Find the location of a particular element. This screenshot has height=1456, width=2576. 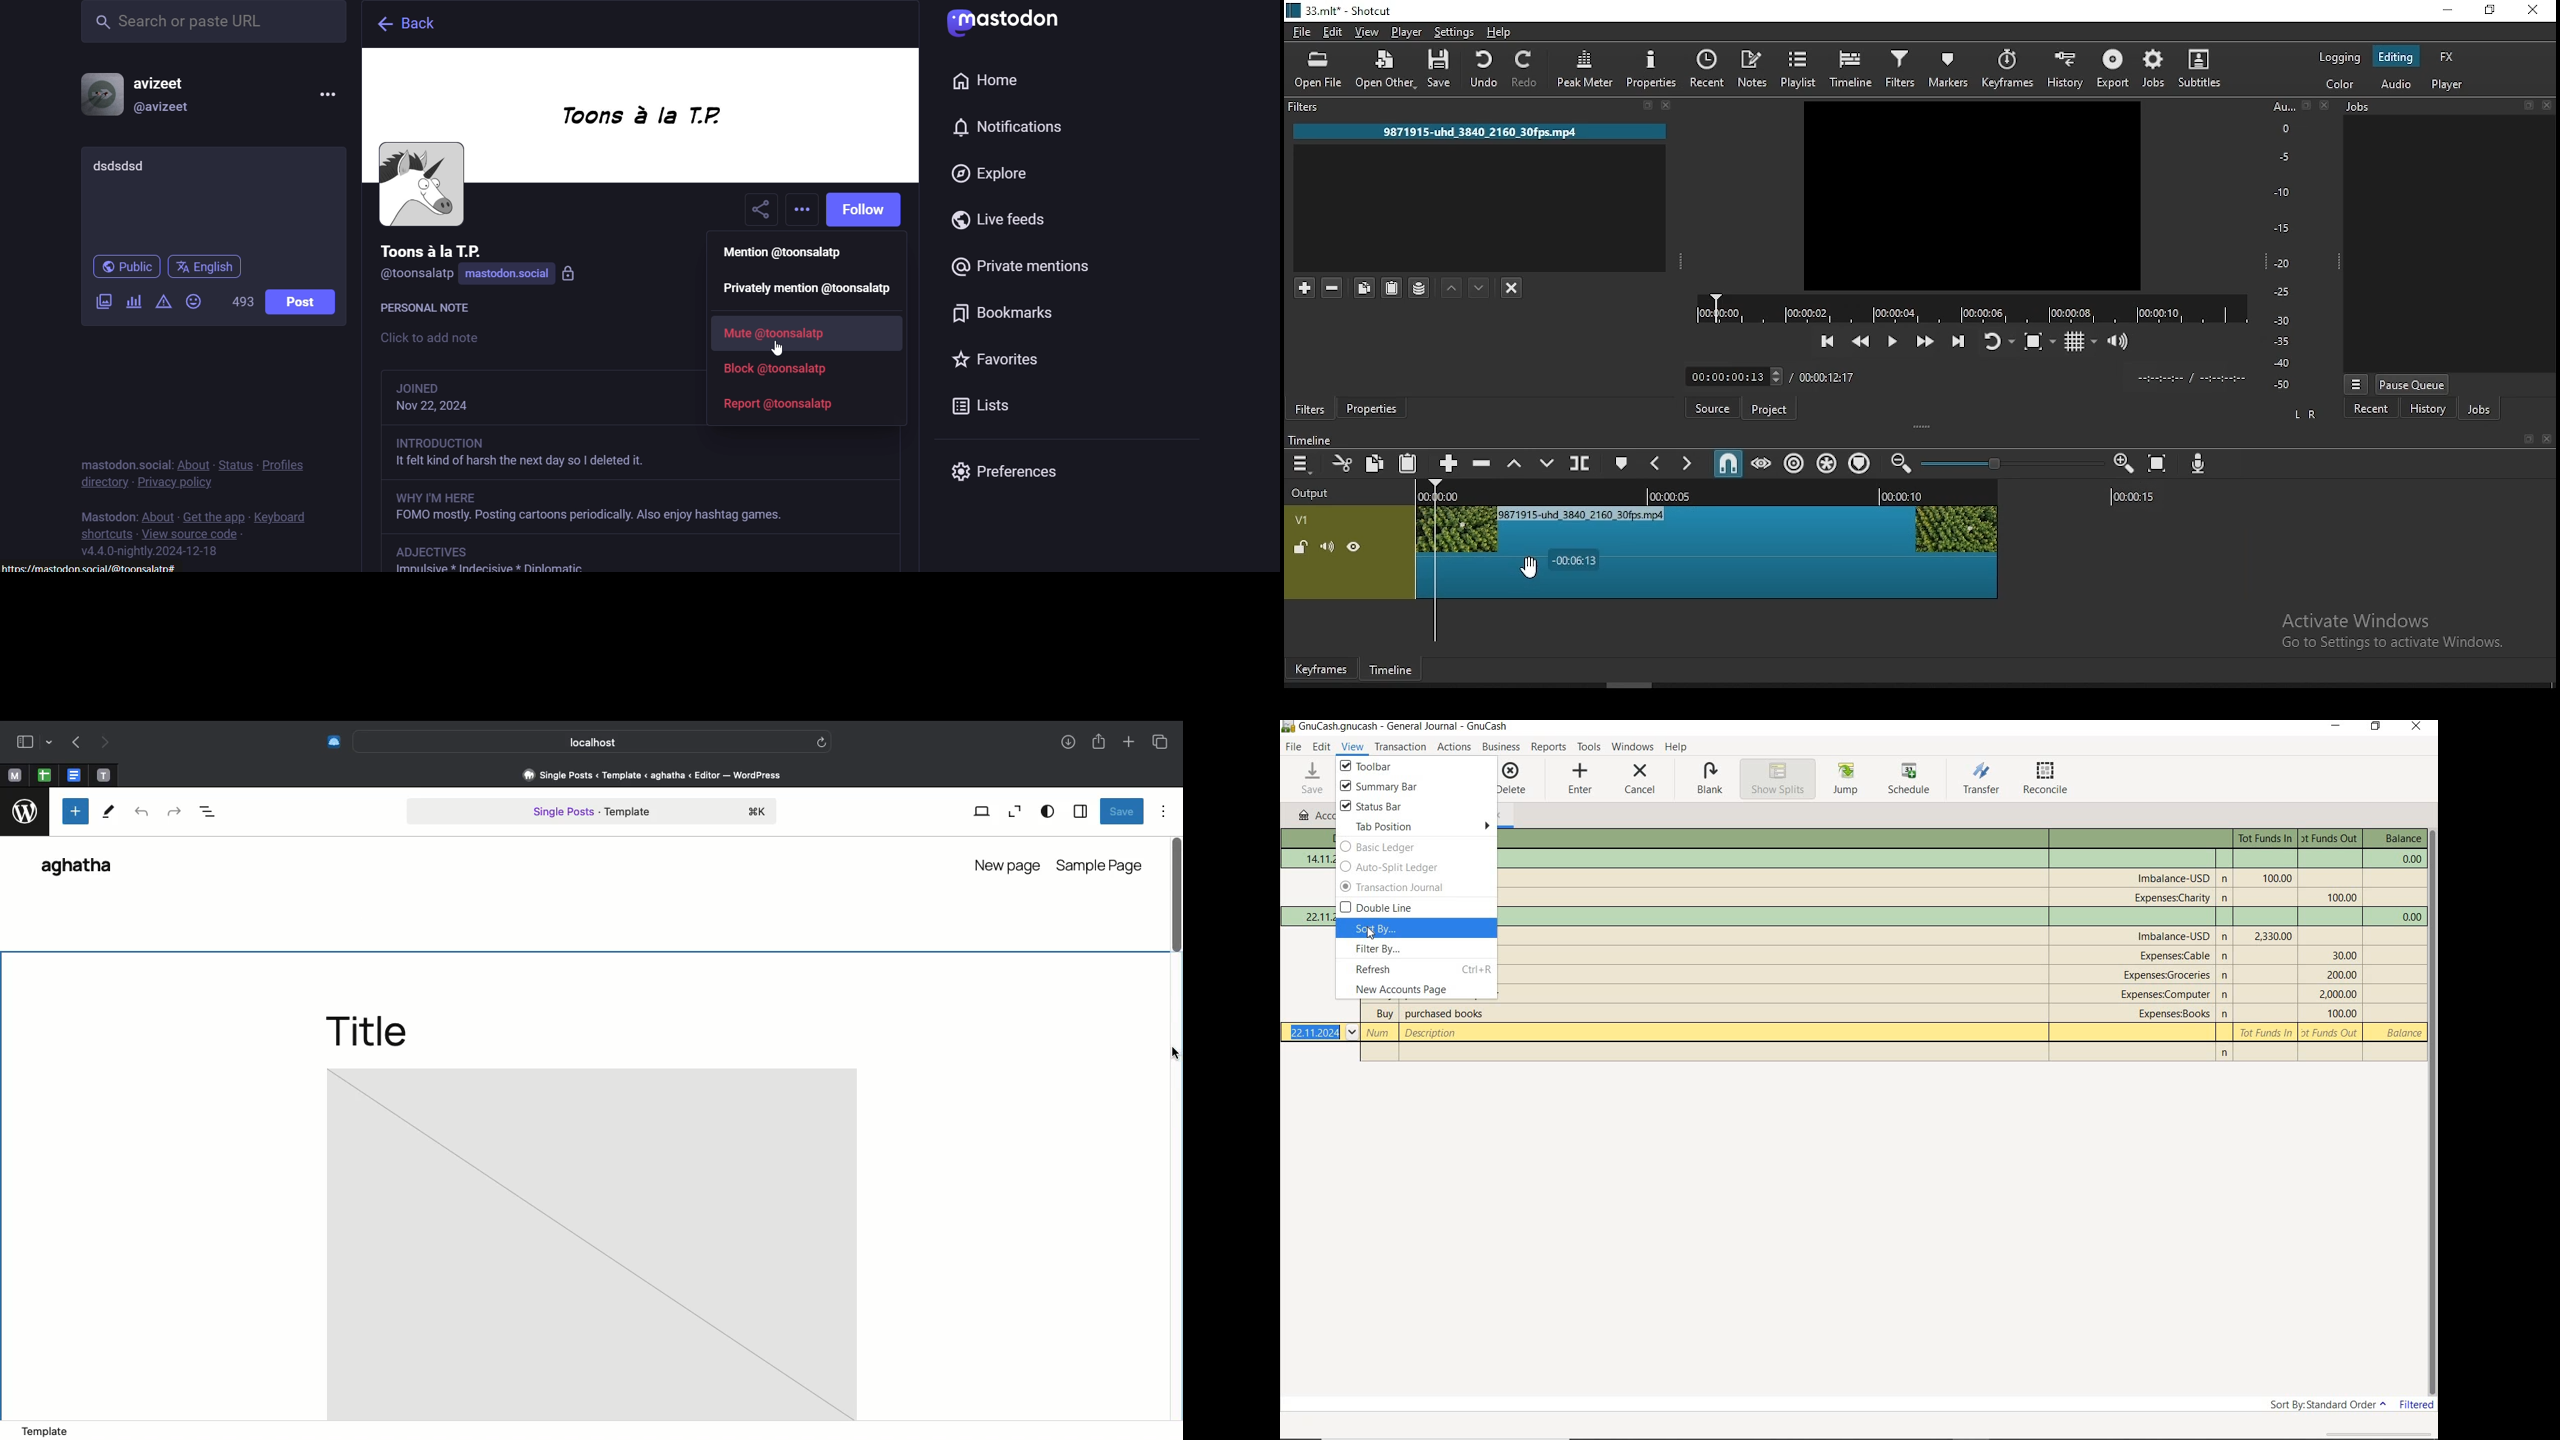

add a filter is located at coordinates (1304, 287).